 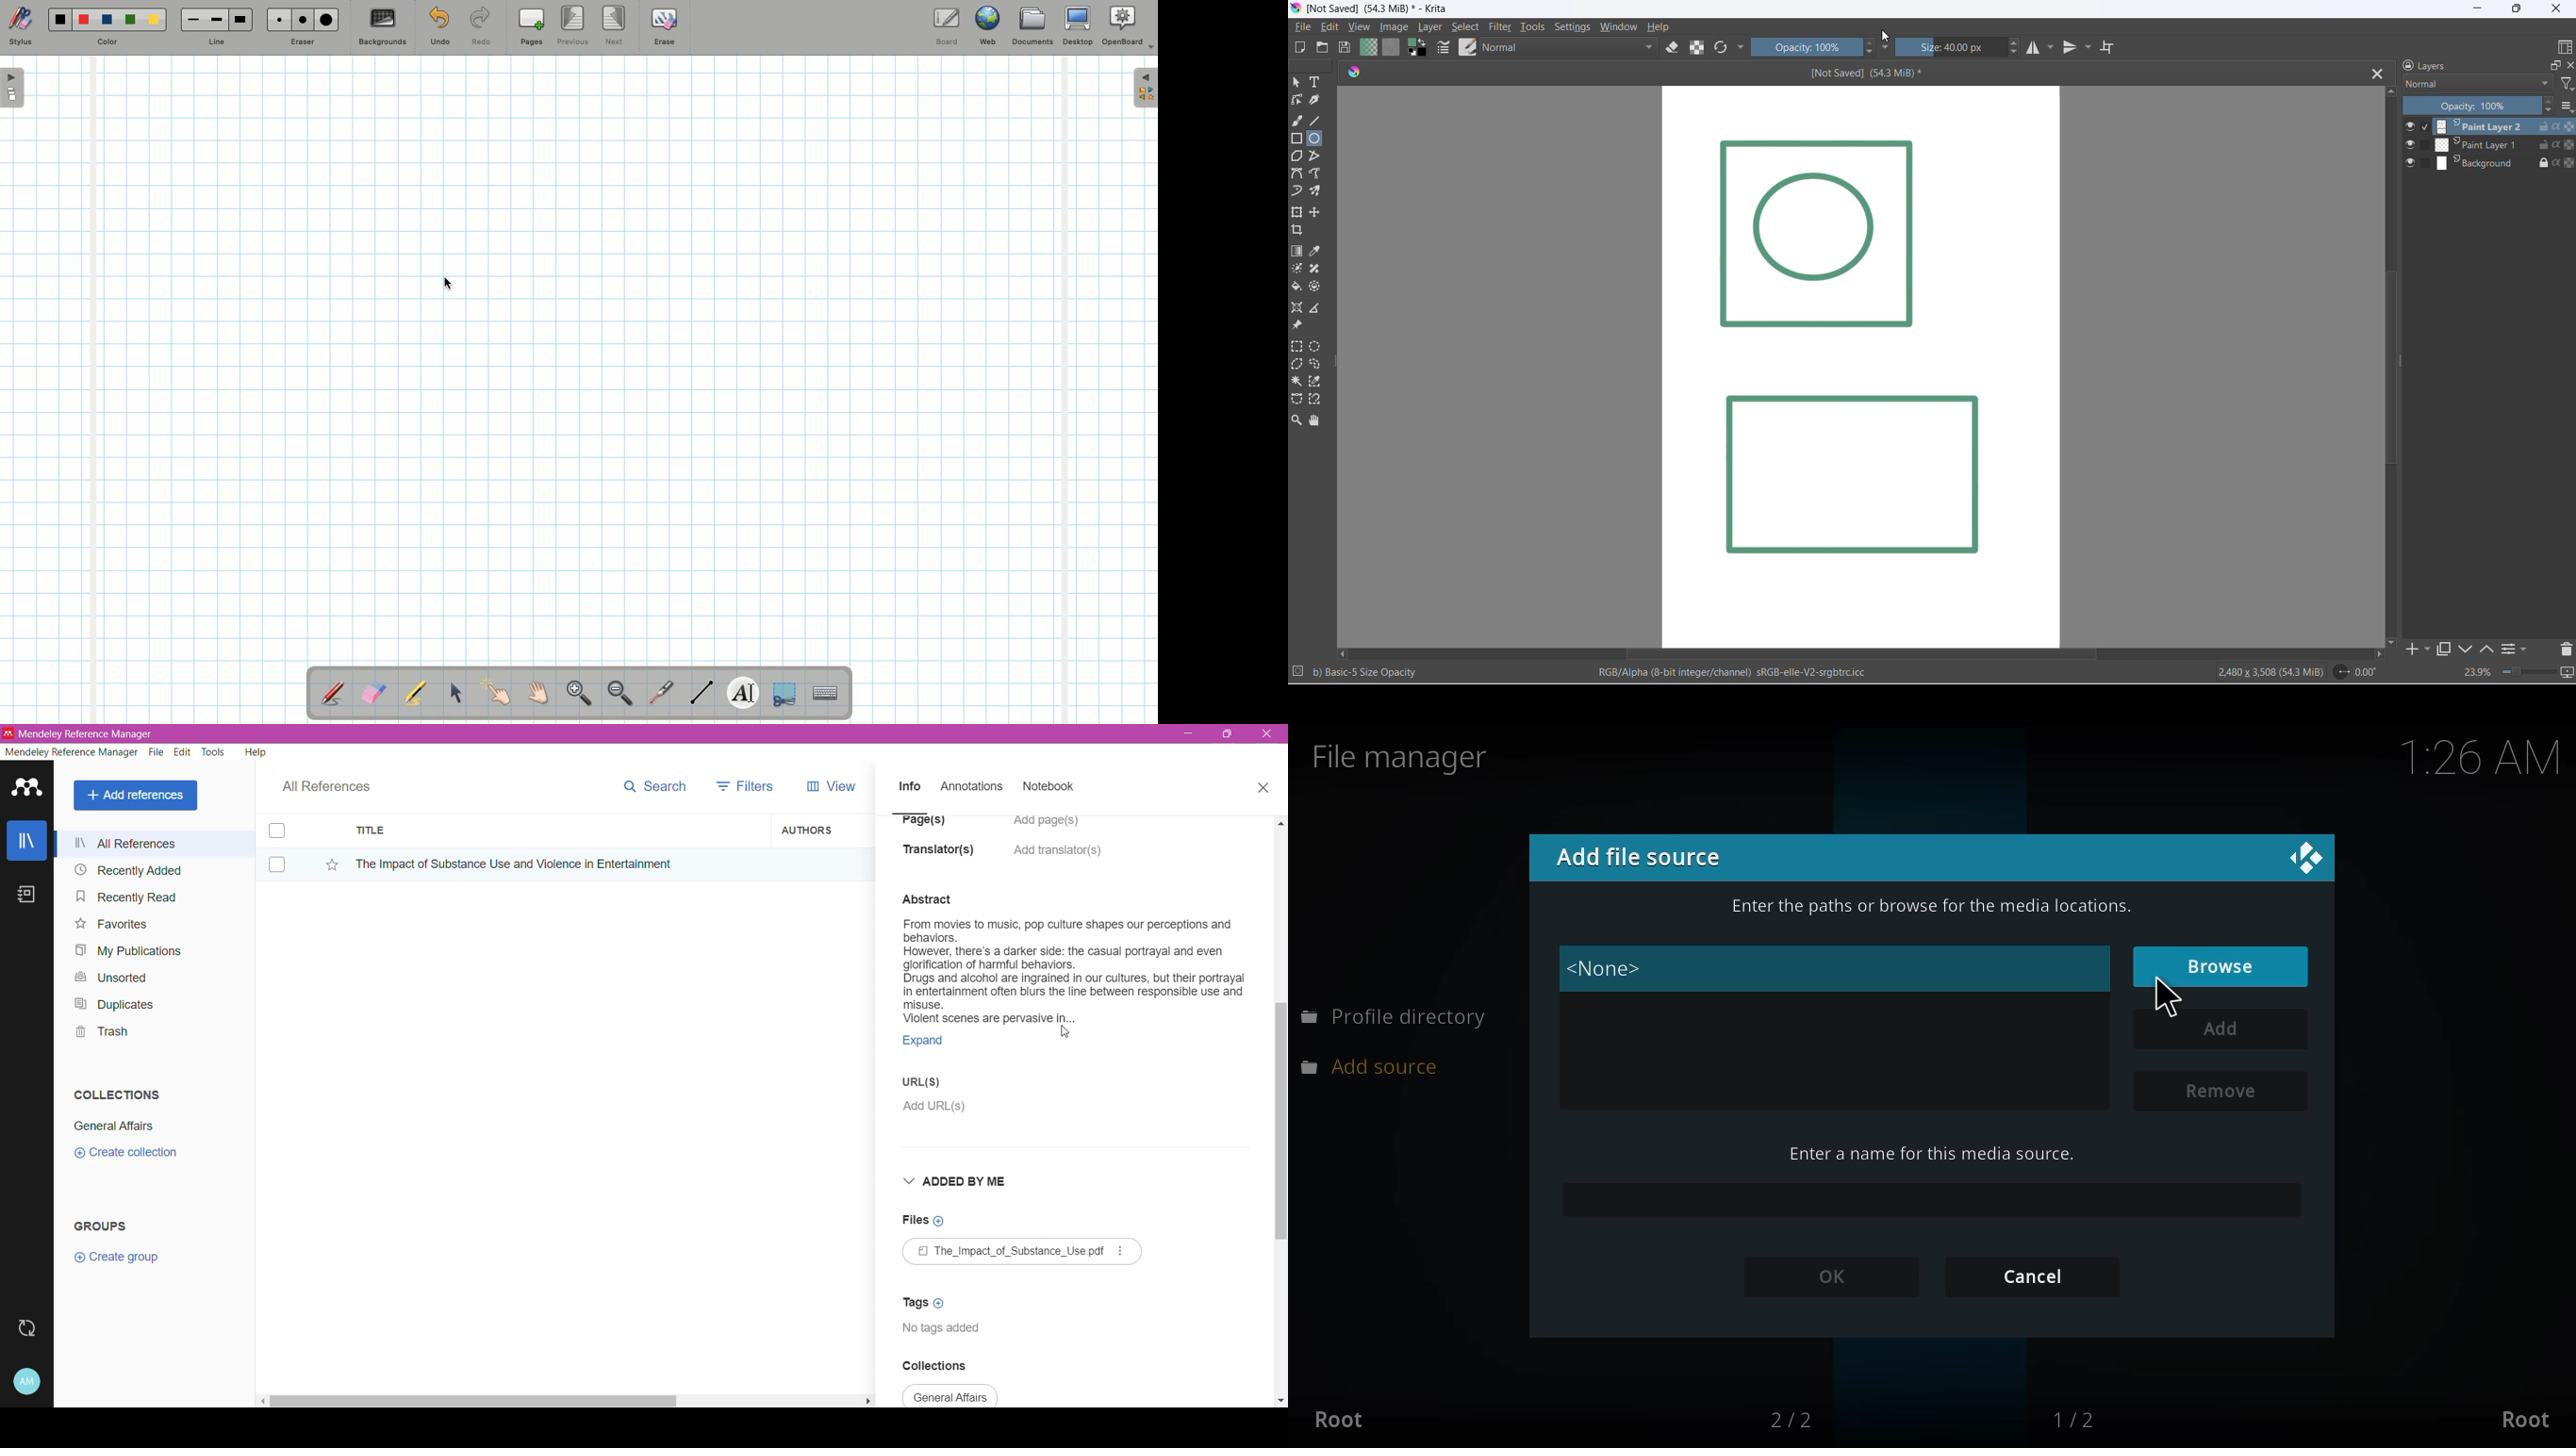 What do you see at coordinates (1385, 9) in the screenshot?
I see `[Not Saved] (48.1 Mib)* - Krita` at bounding box center [1385, 9].